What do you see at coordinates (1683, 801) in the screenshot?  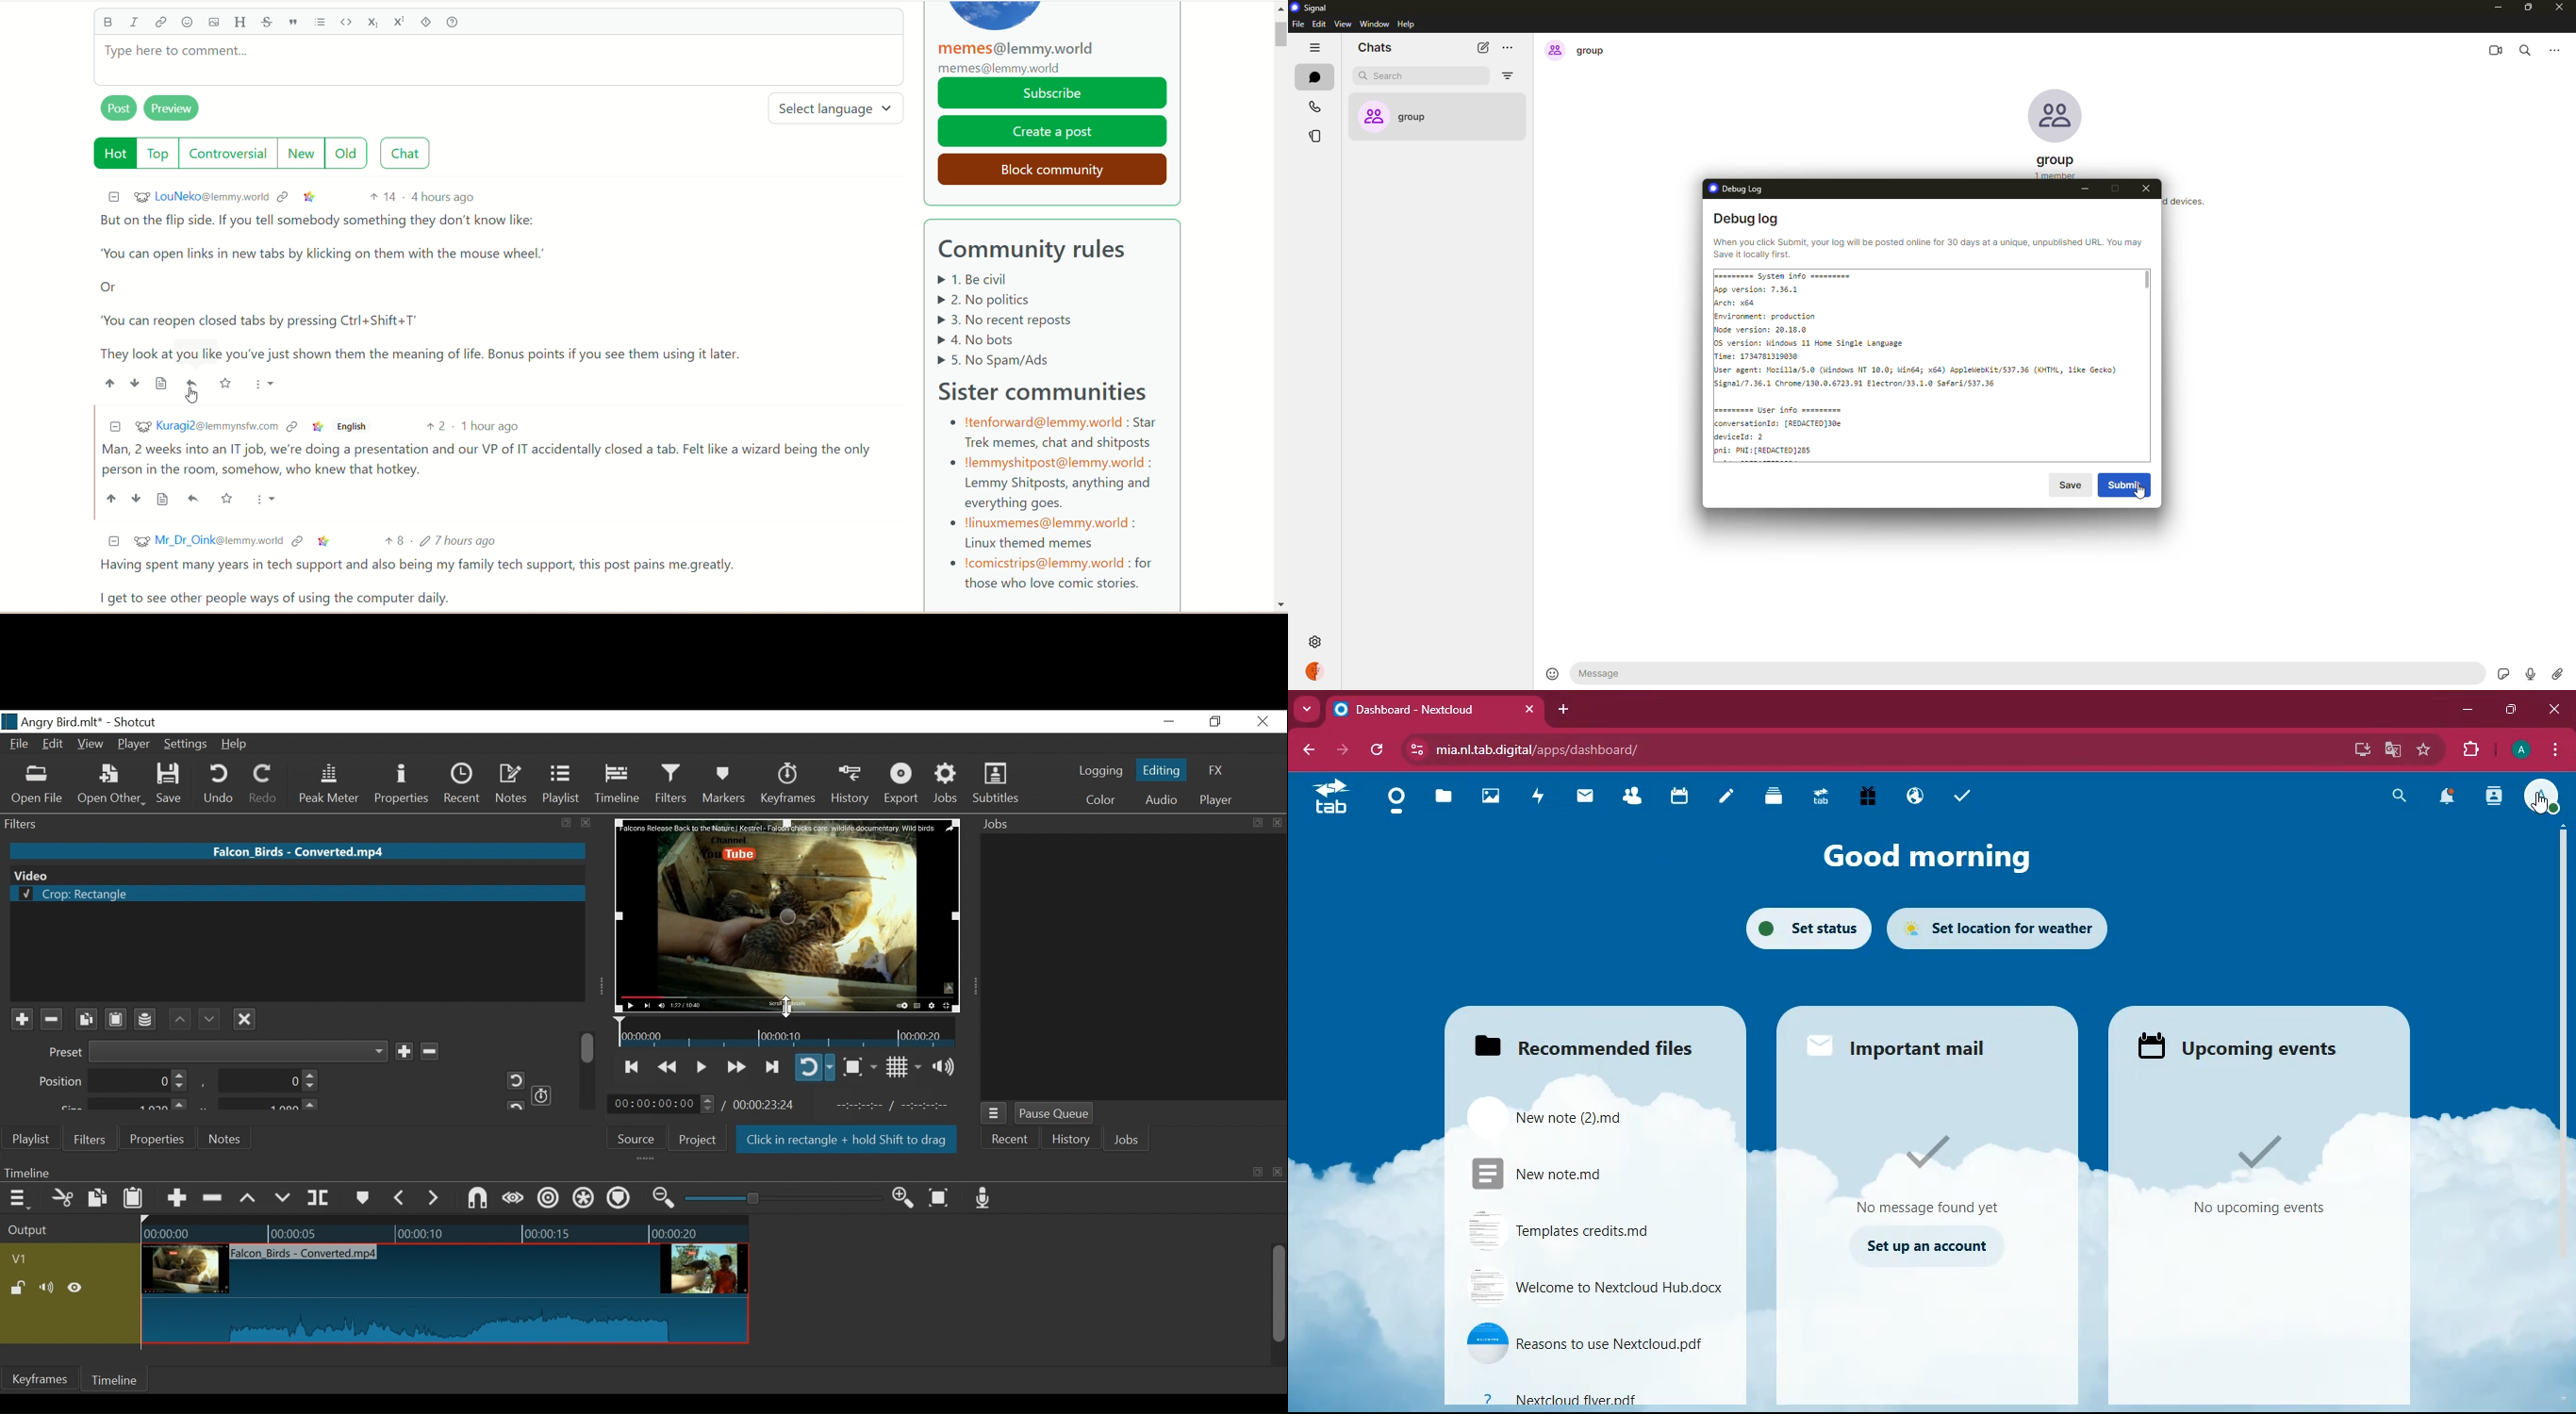 I see `calendar` at bounding box center [1683, 801].